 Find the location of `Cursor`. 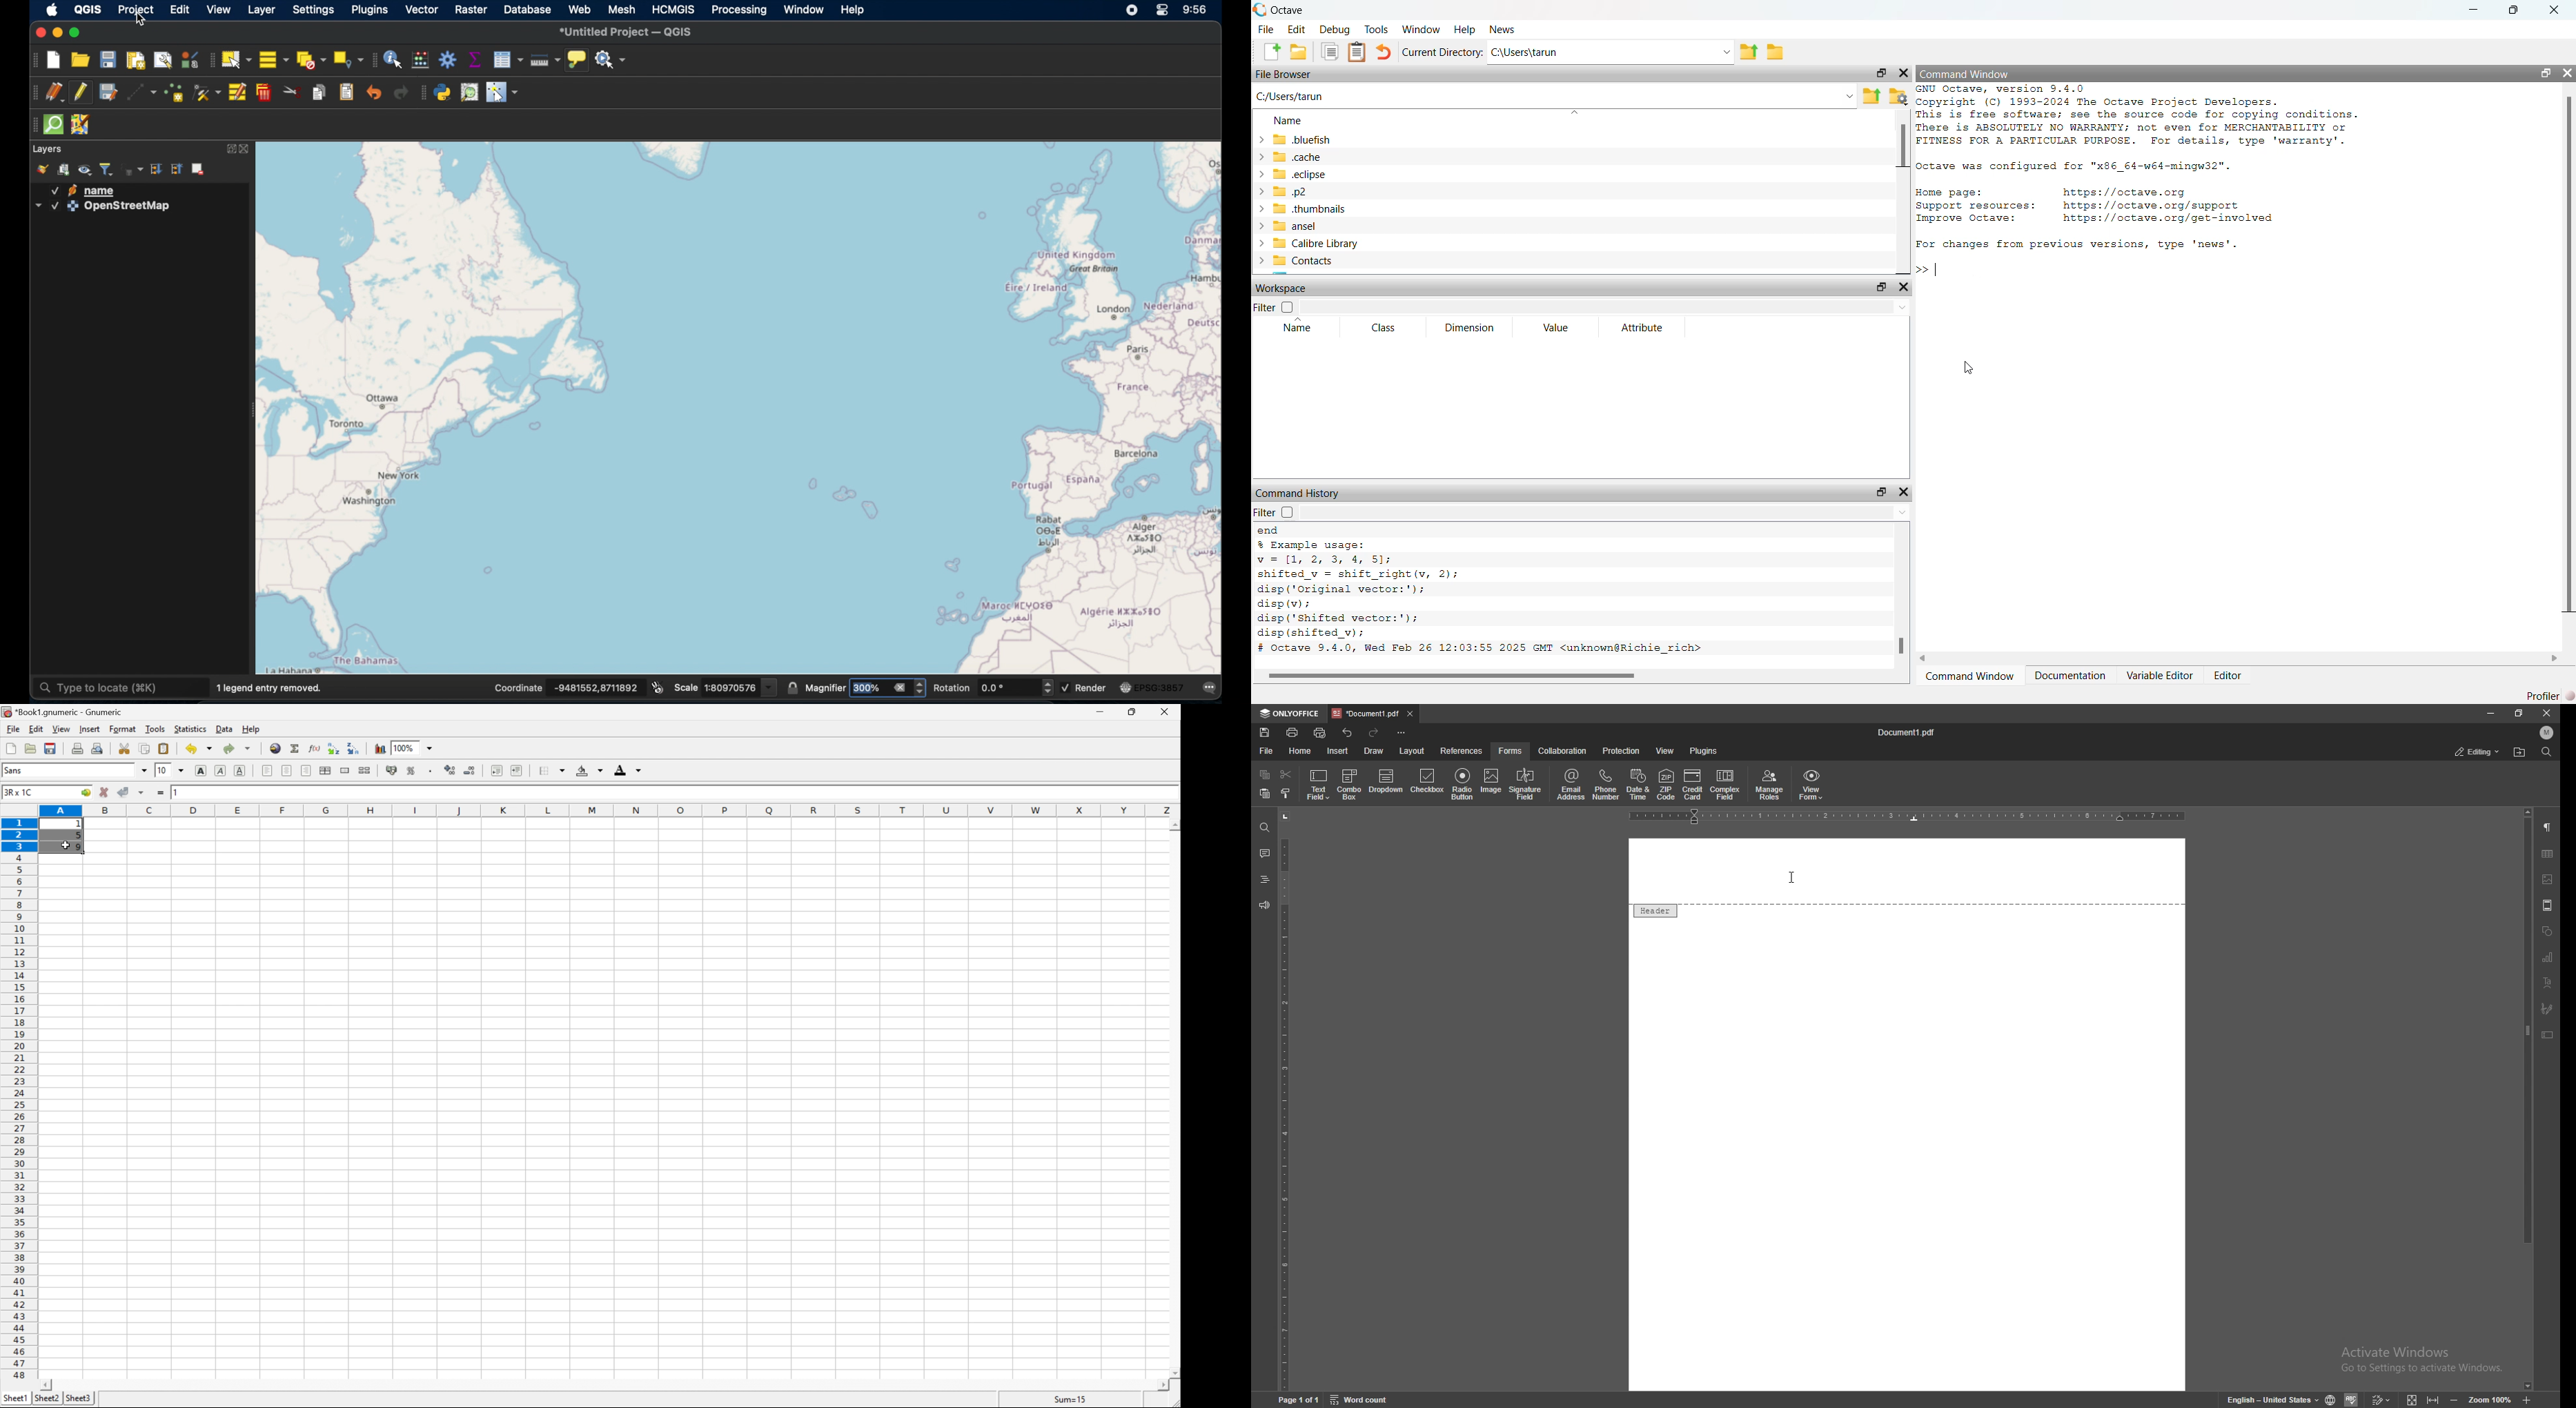

Cursor is located at coordinates (65, 845).